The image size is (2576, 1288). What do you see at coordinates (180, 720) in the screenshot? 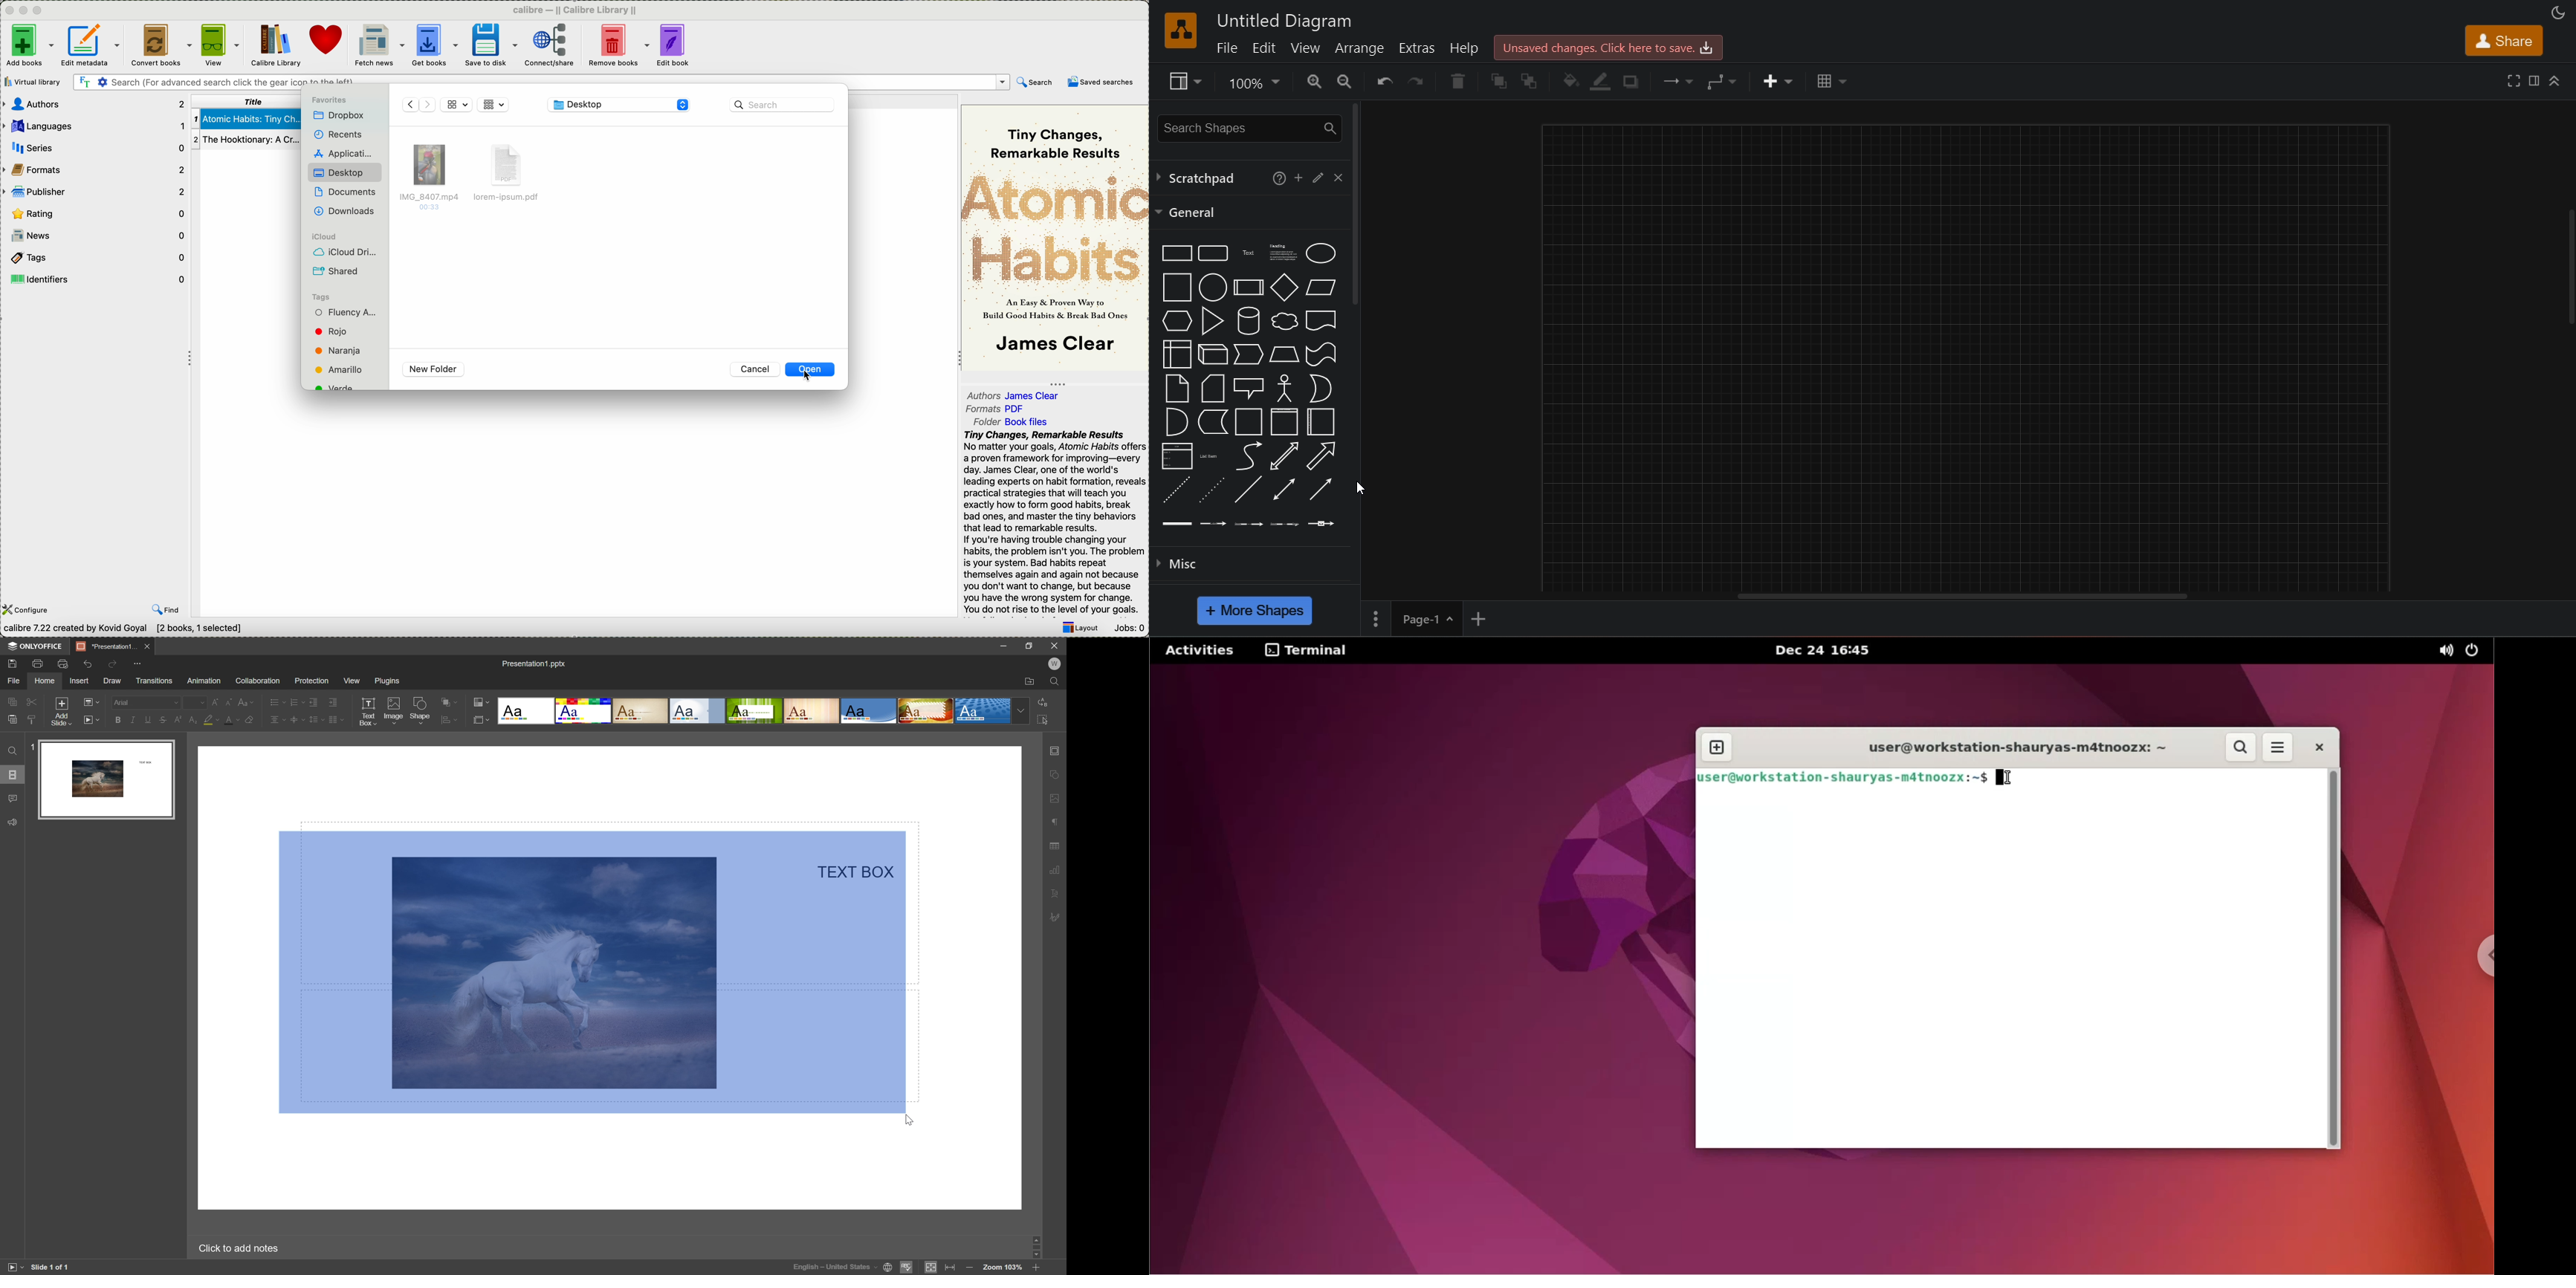
I see `superscript` at bounding box center [180, 720].